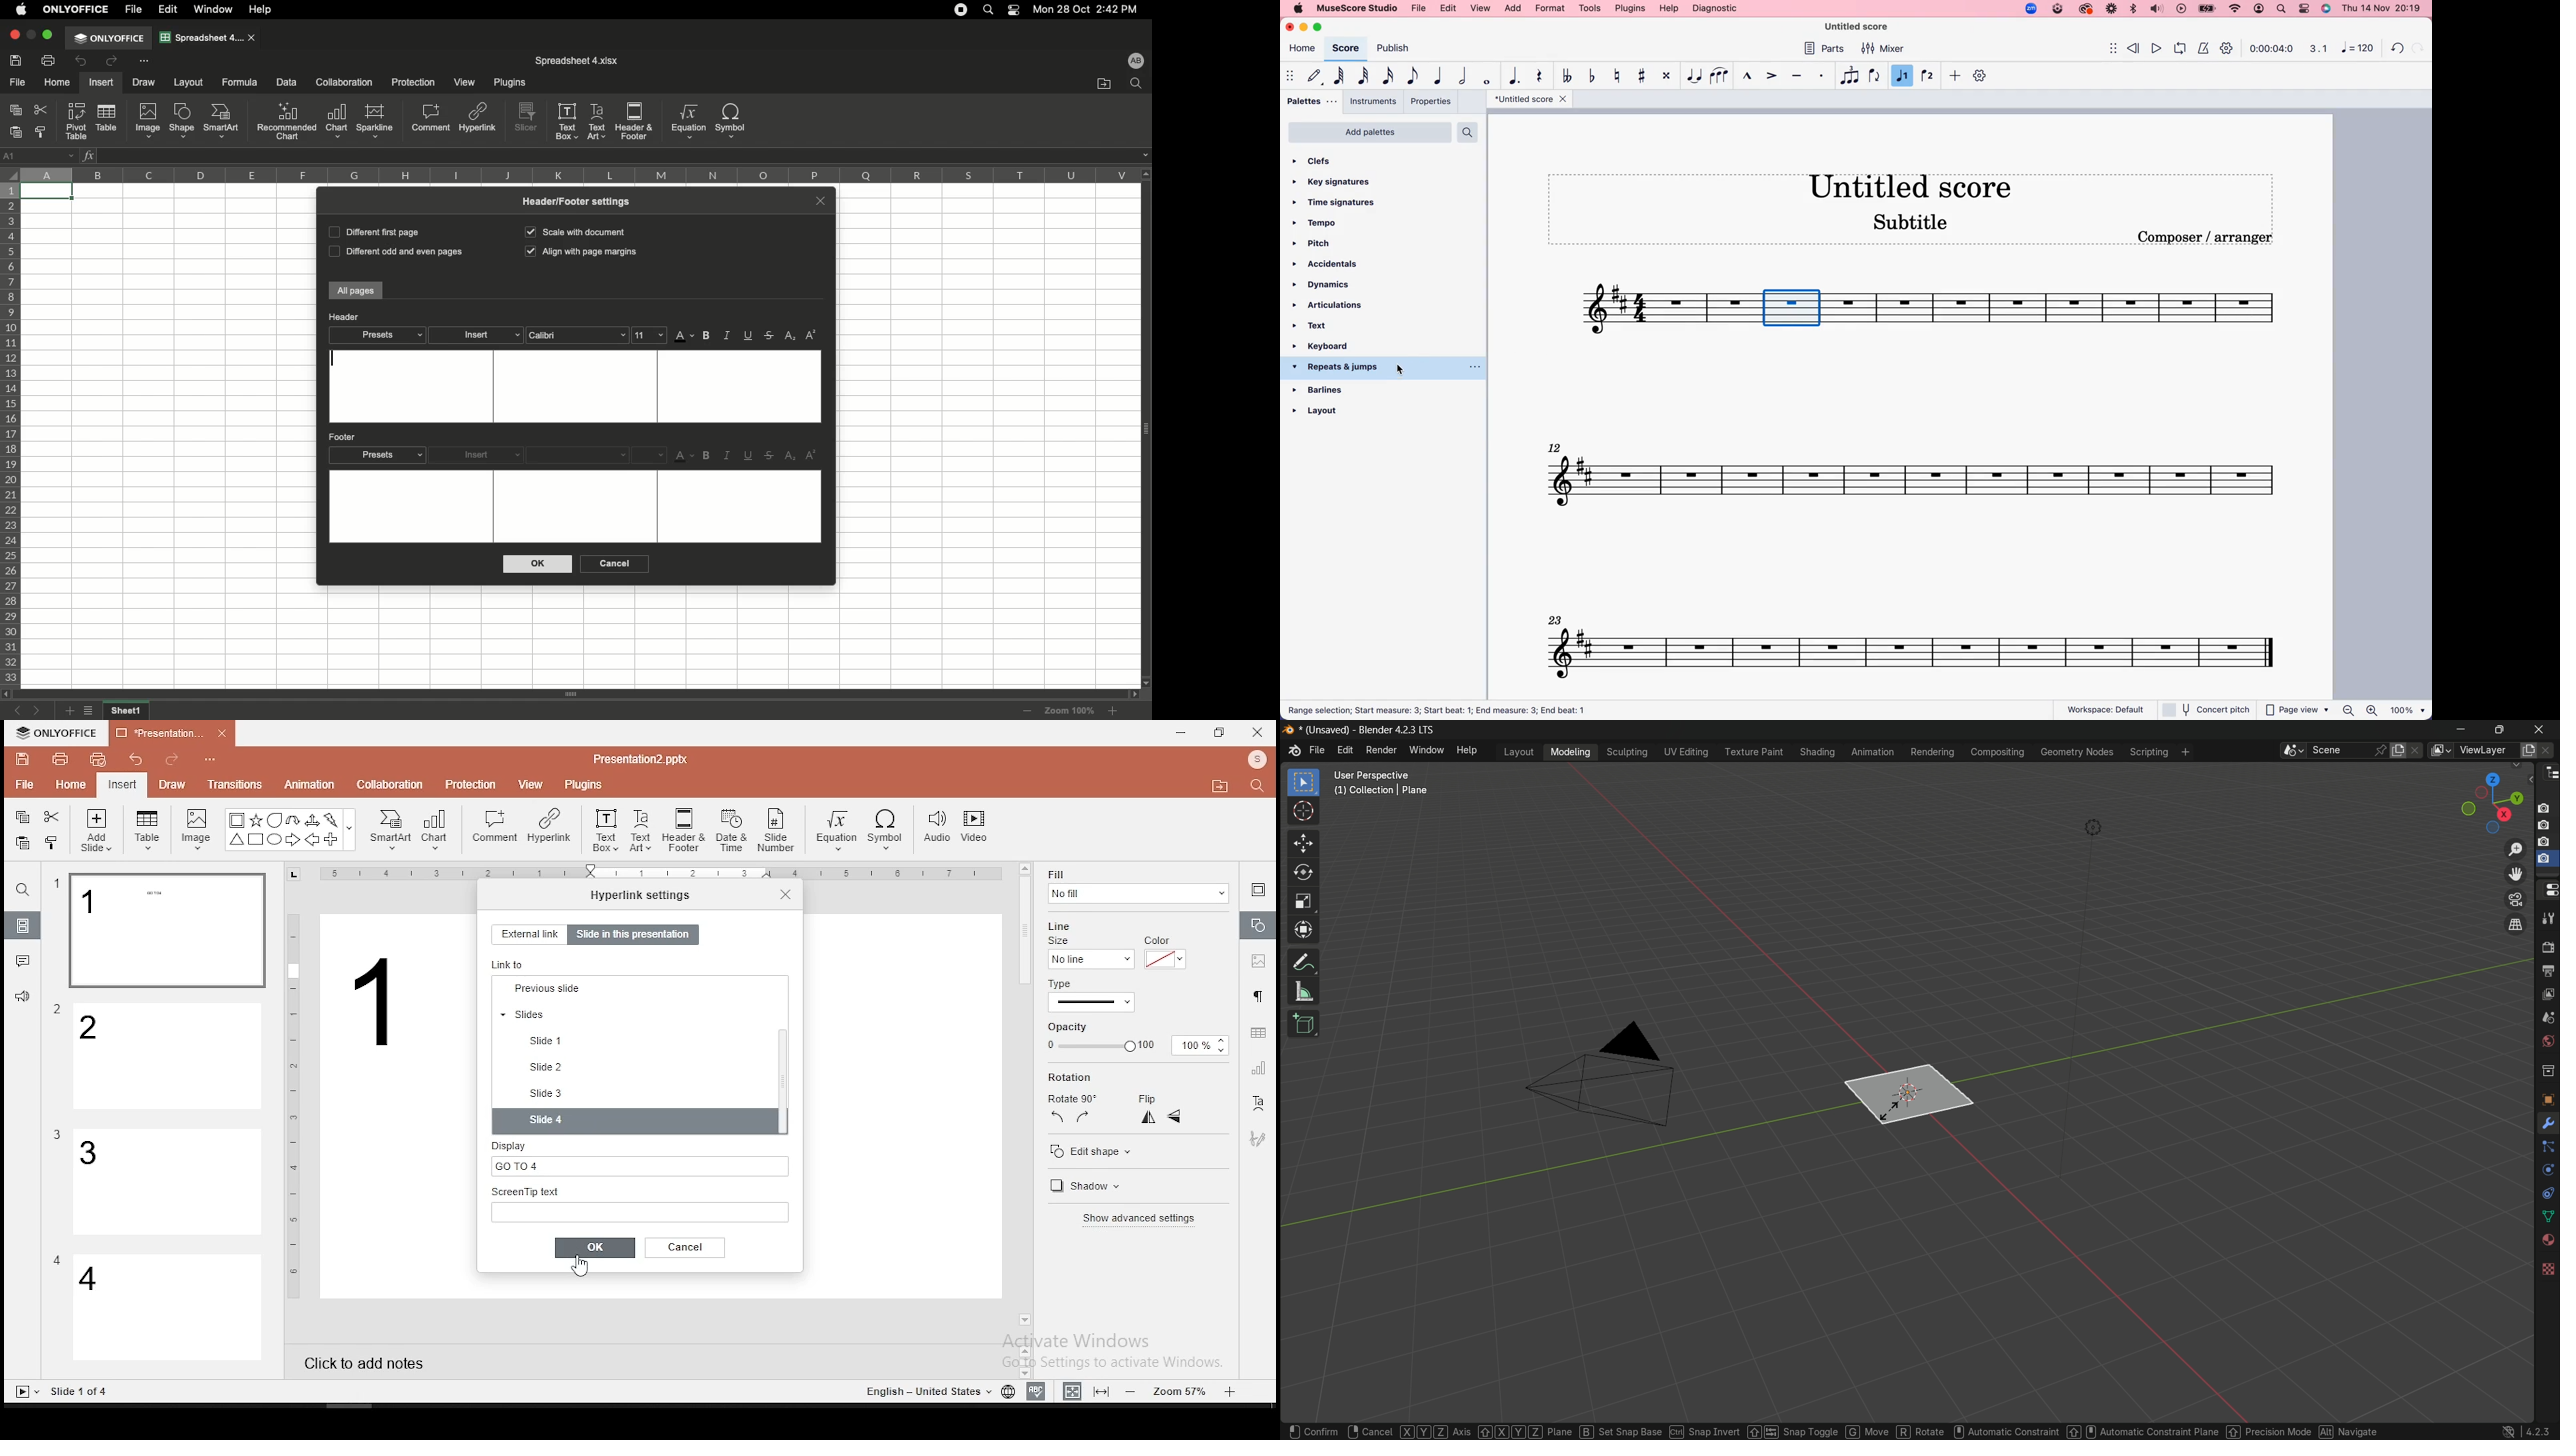 This screenshot has width=2576, height=1456. I want to click on capture, so click(2544, 824).